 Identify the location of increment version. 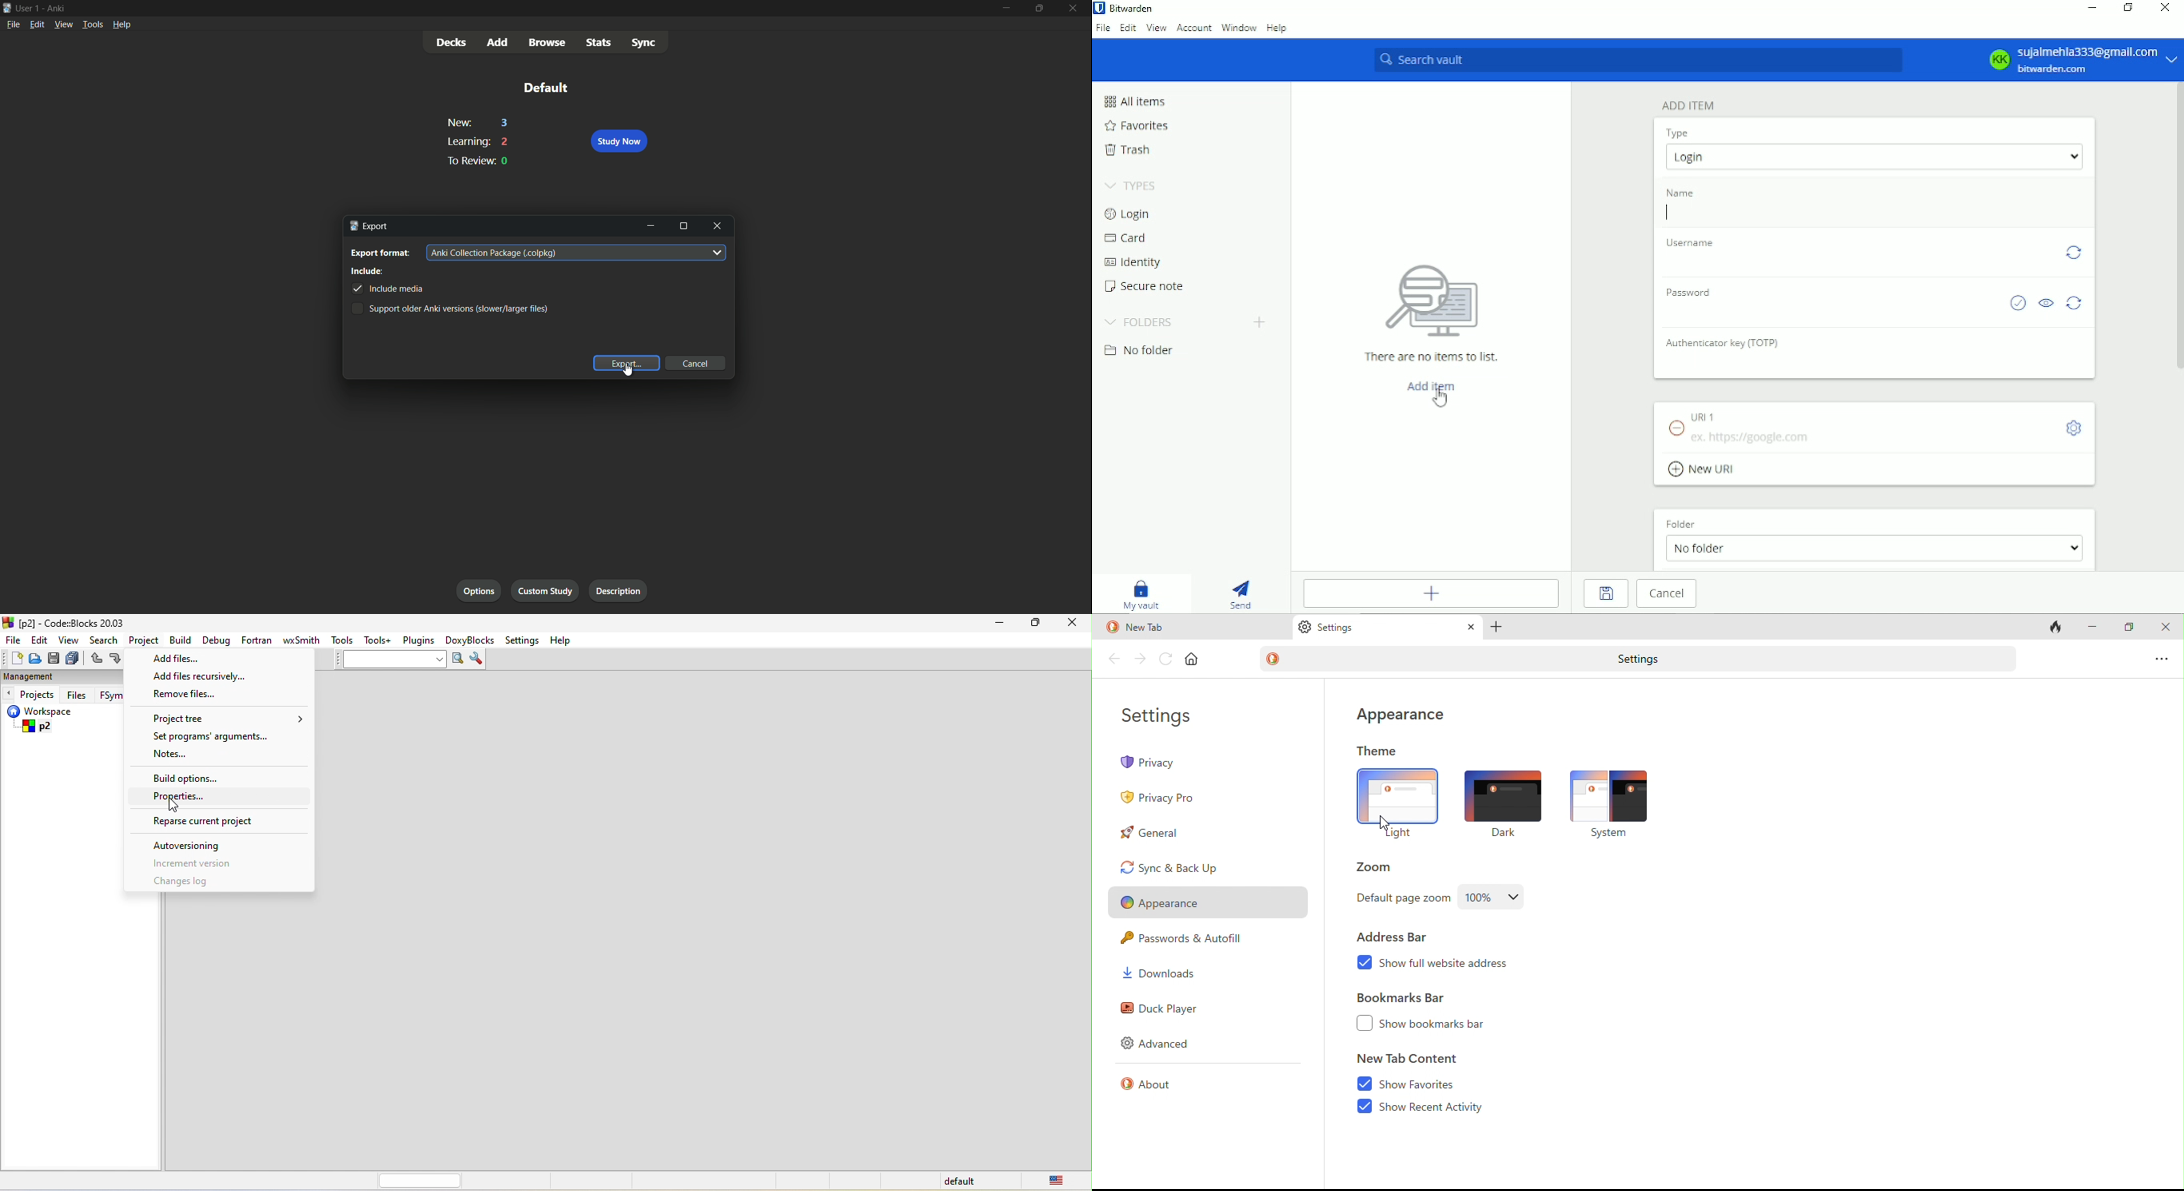
(212, 863).